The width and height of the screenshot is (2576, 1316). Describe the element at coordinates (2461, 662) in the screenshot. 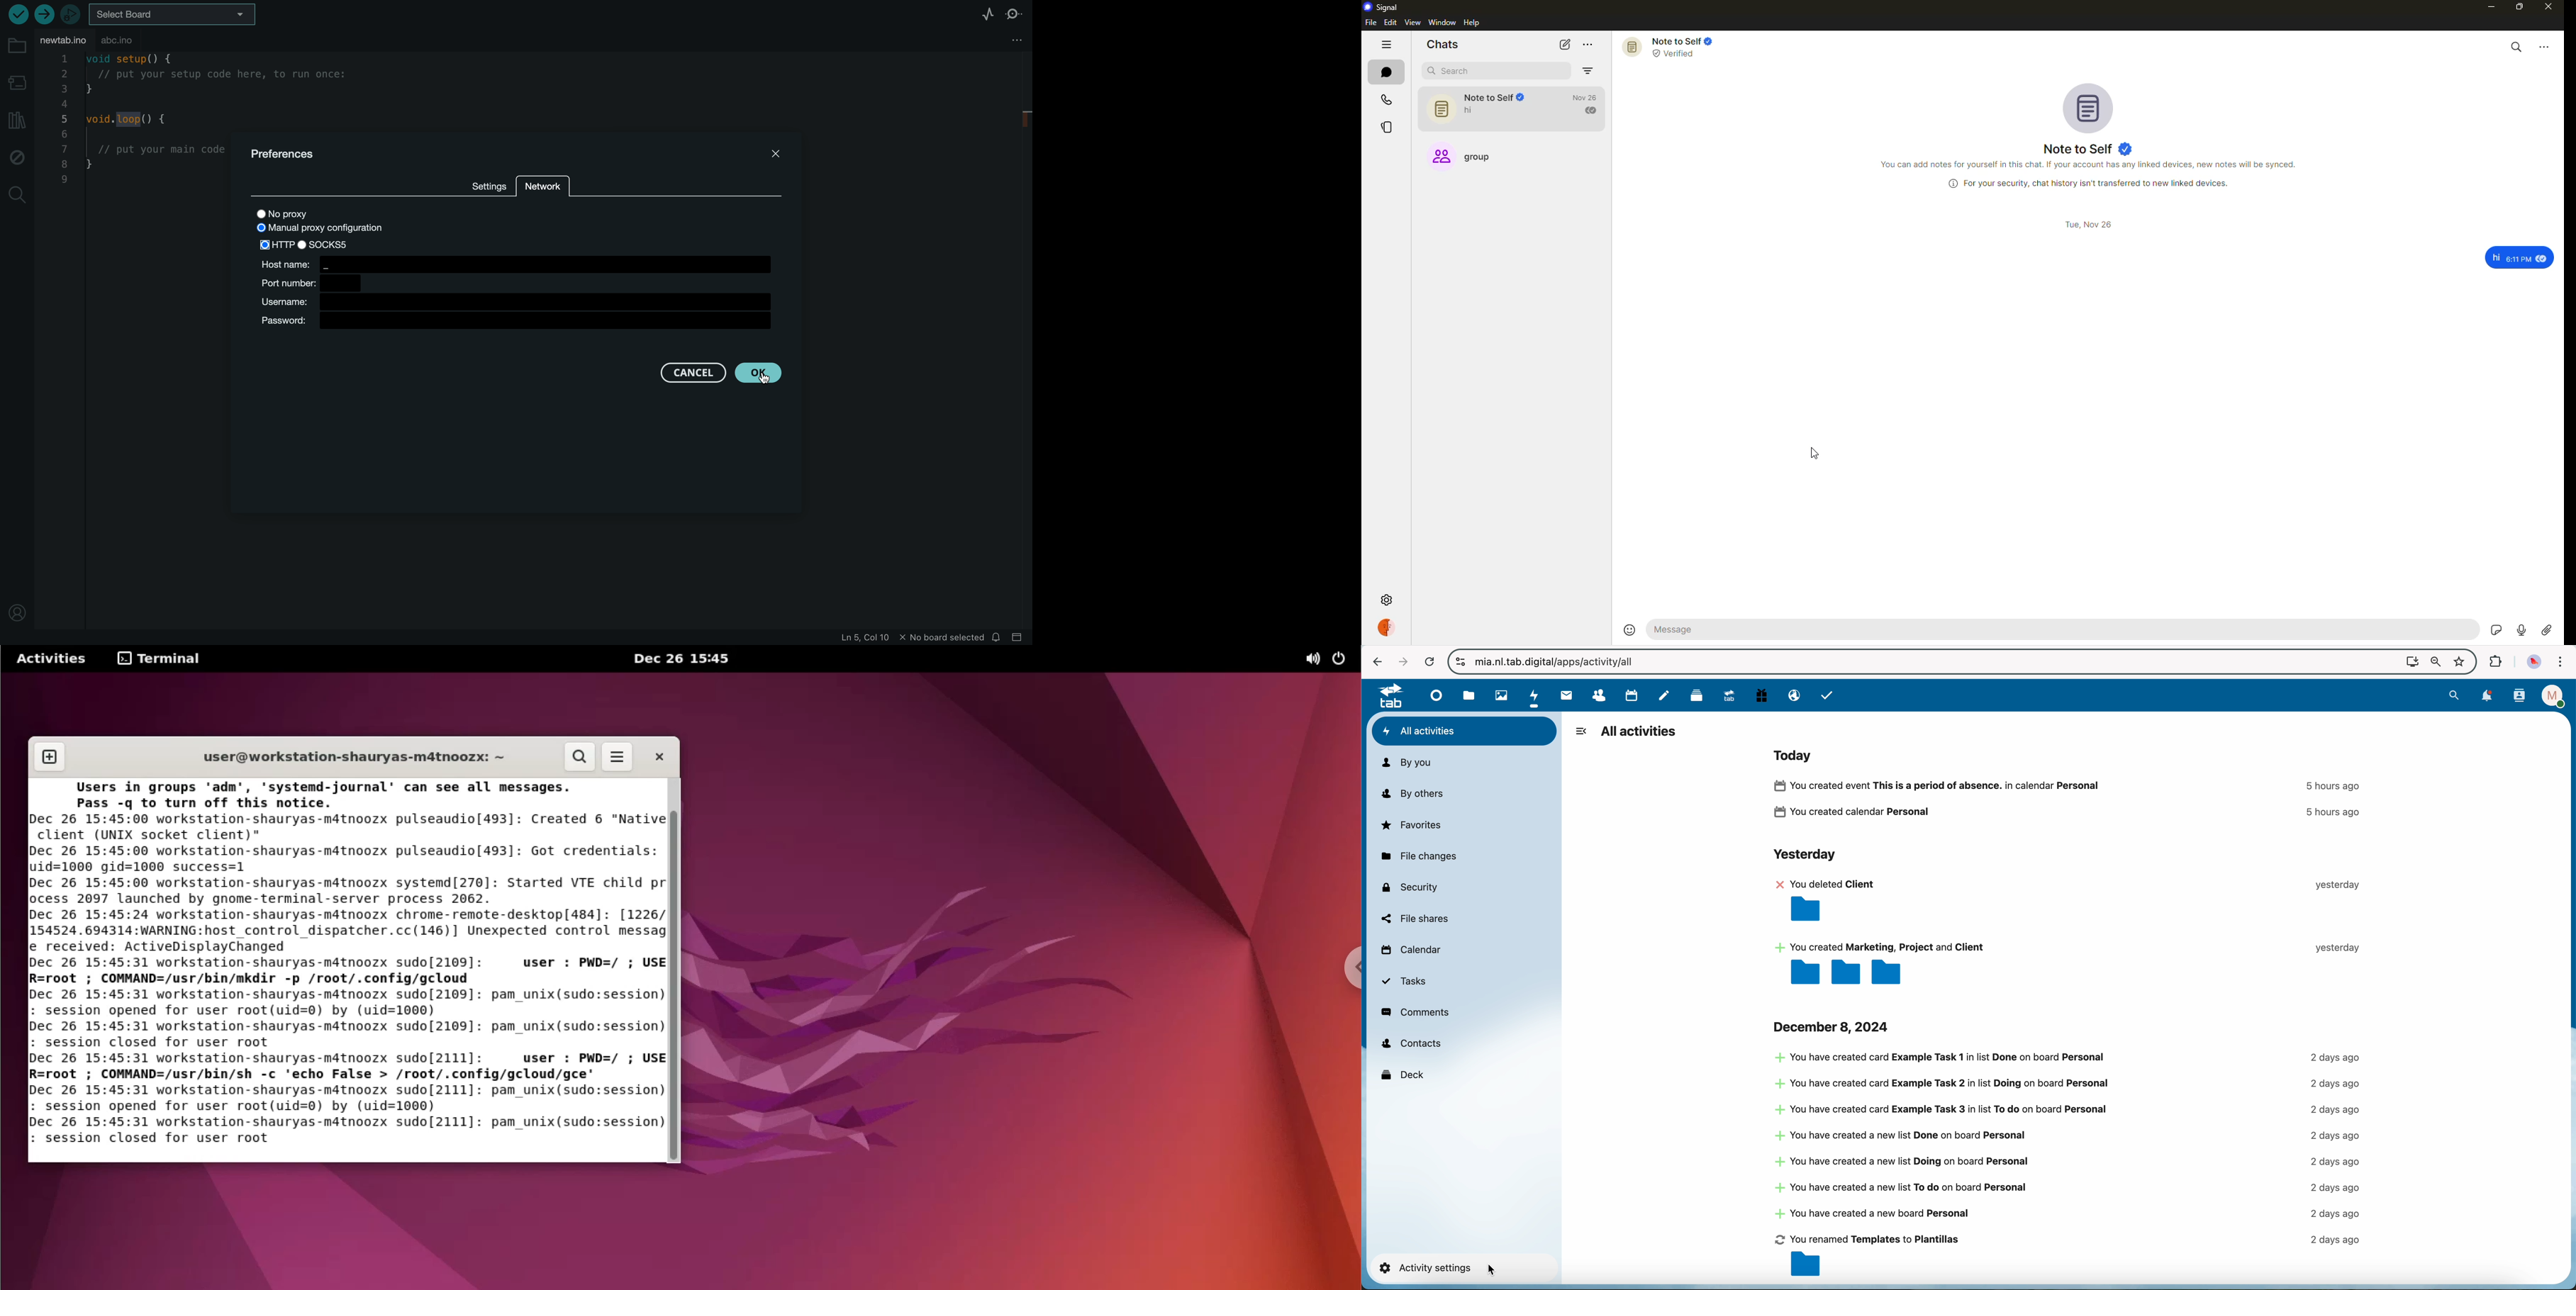

I see `favorites` at that location.